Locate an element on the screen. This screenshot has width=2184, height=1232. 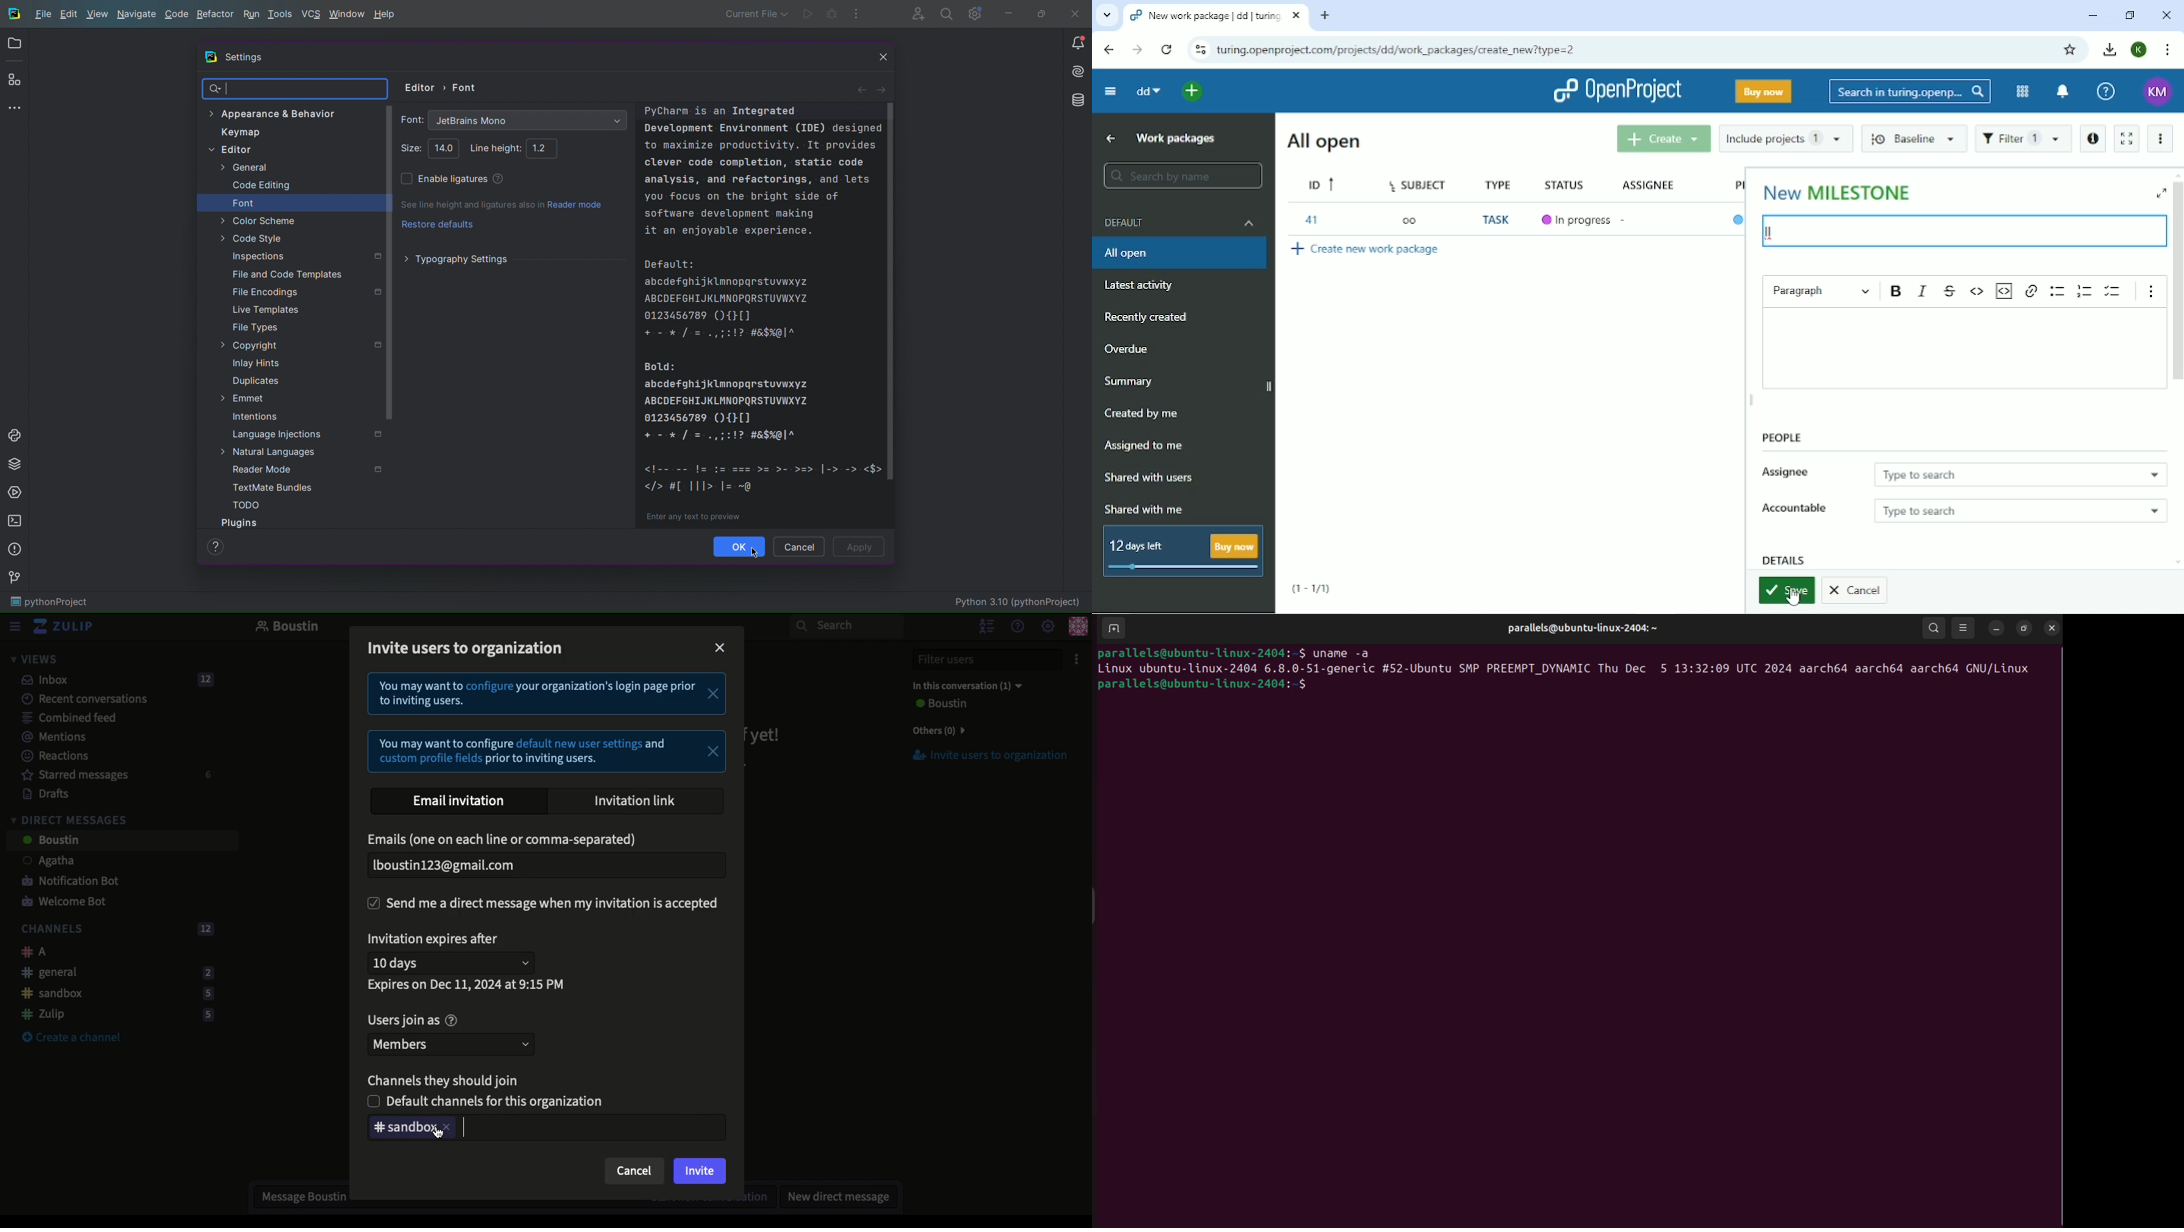
Default is located at coordinates (1180, 222).